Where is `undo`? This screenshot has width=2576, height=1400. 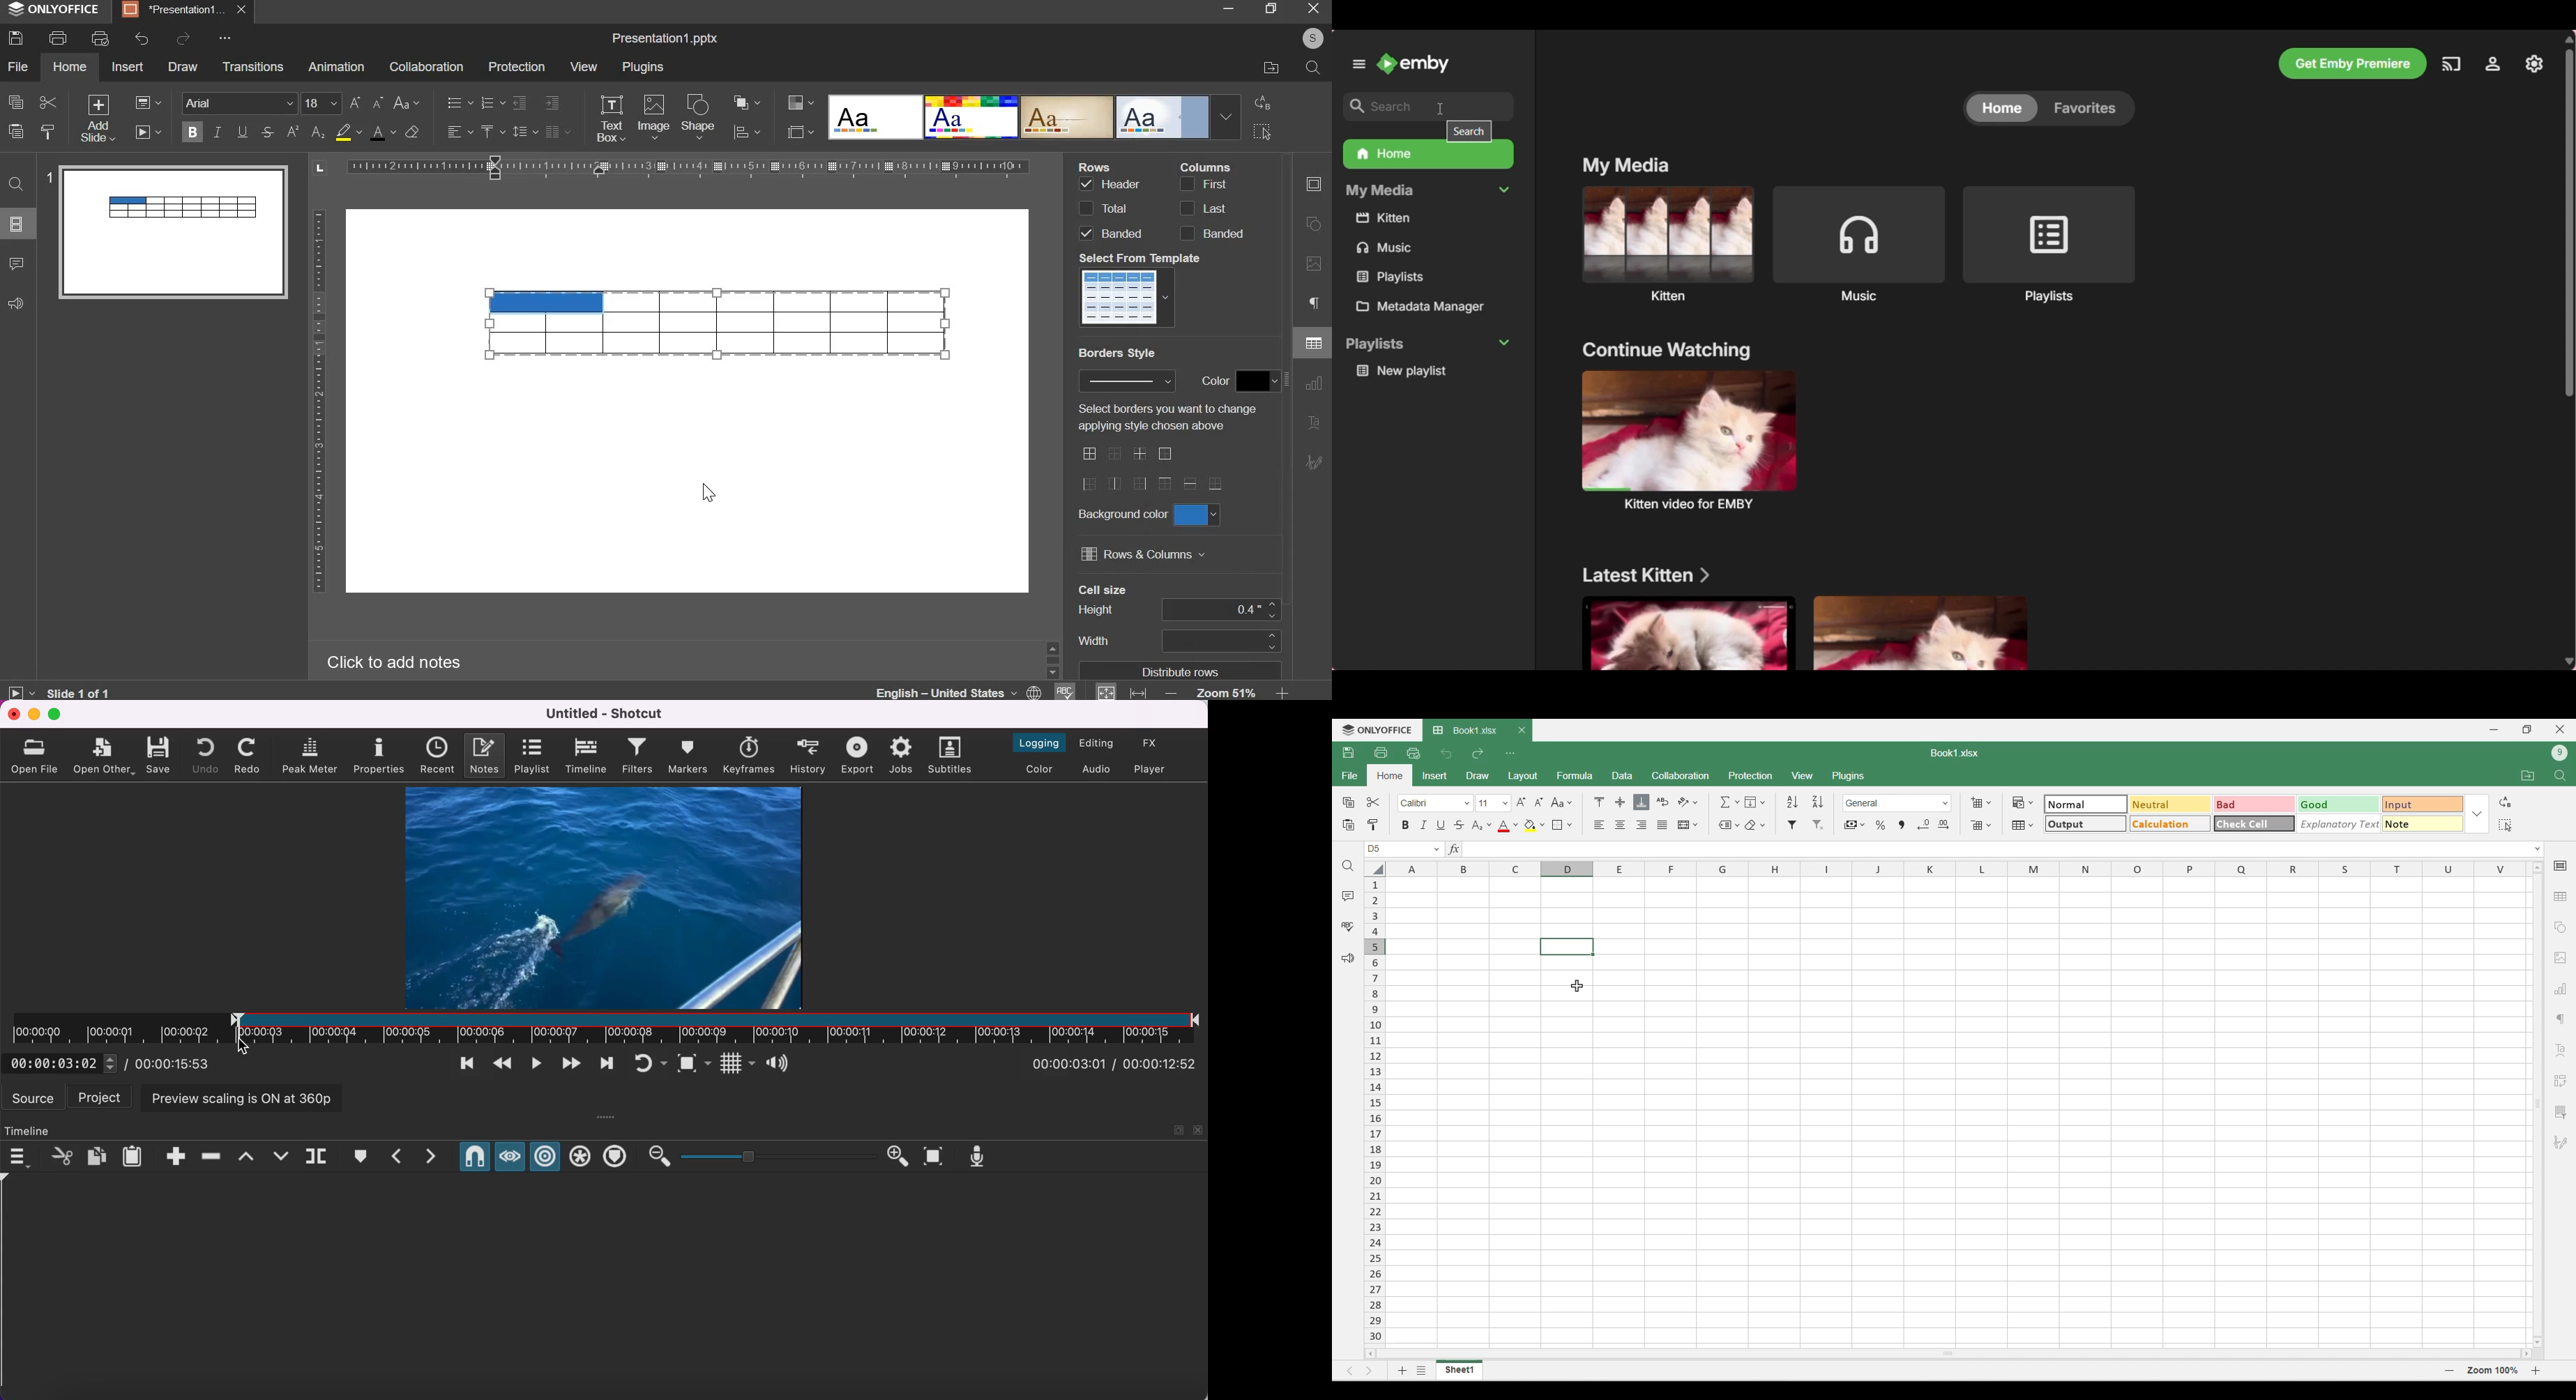
undo is located at coordinates (142, 38).